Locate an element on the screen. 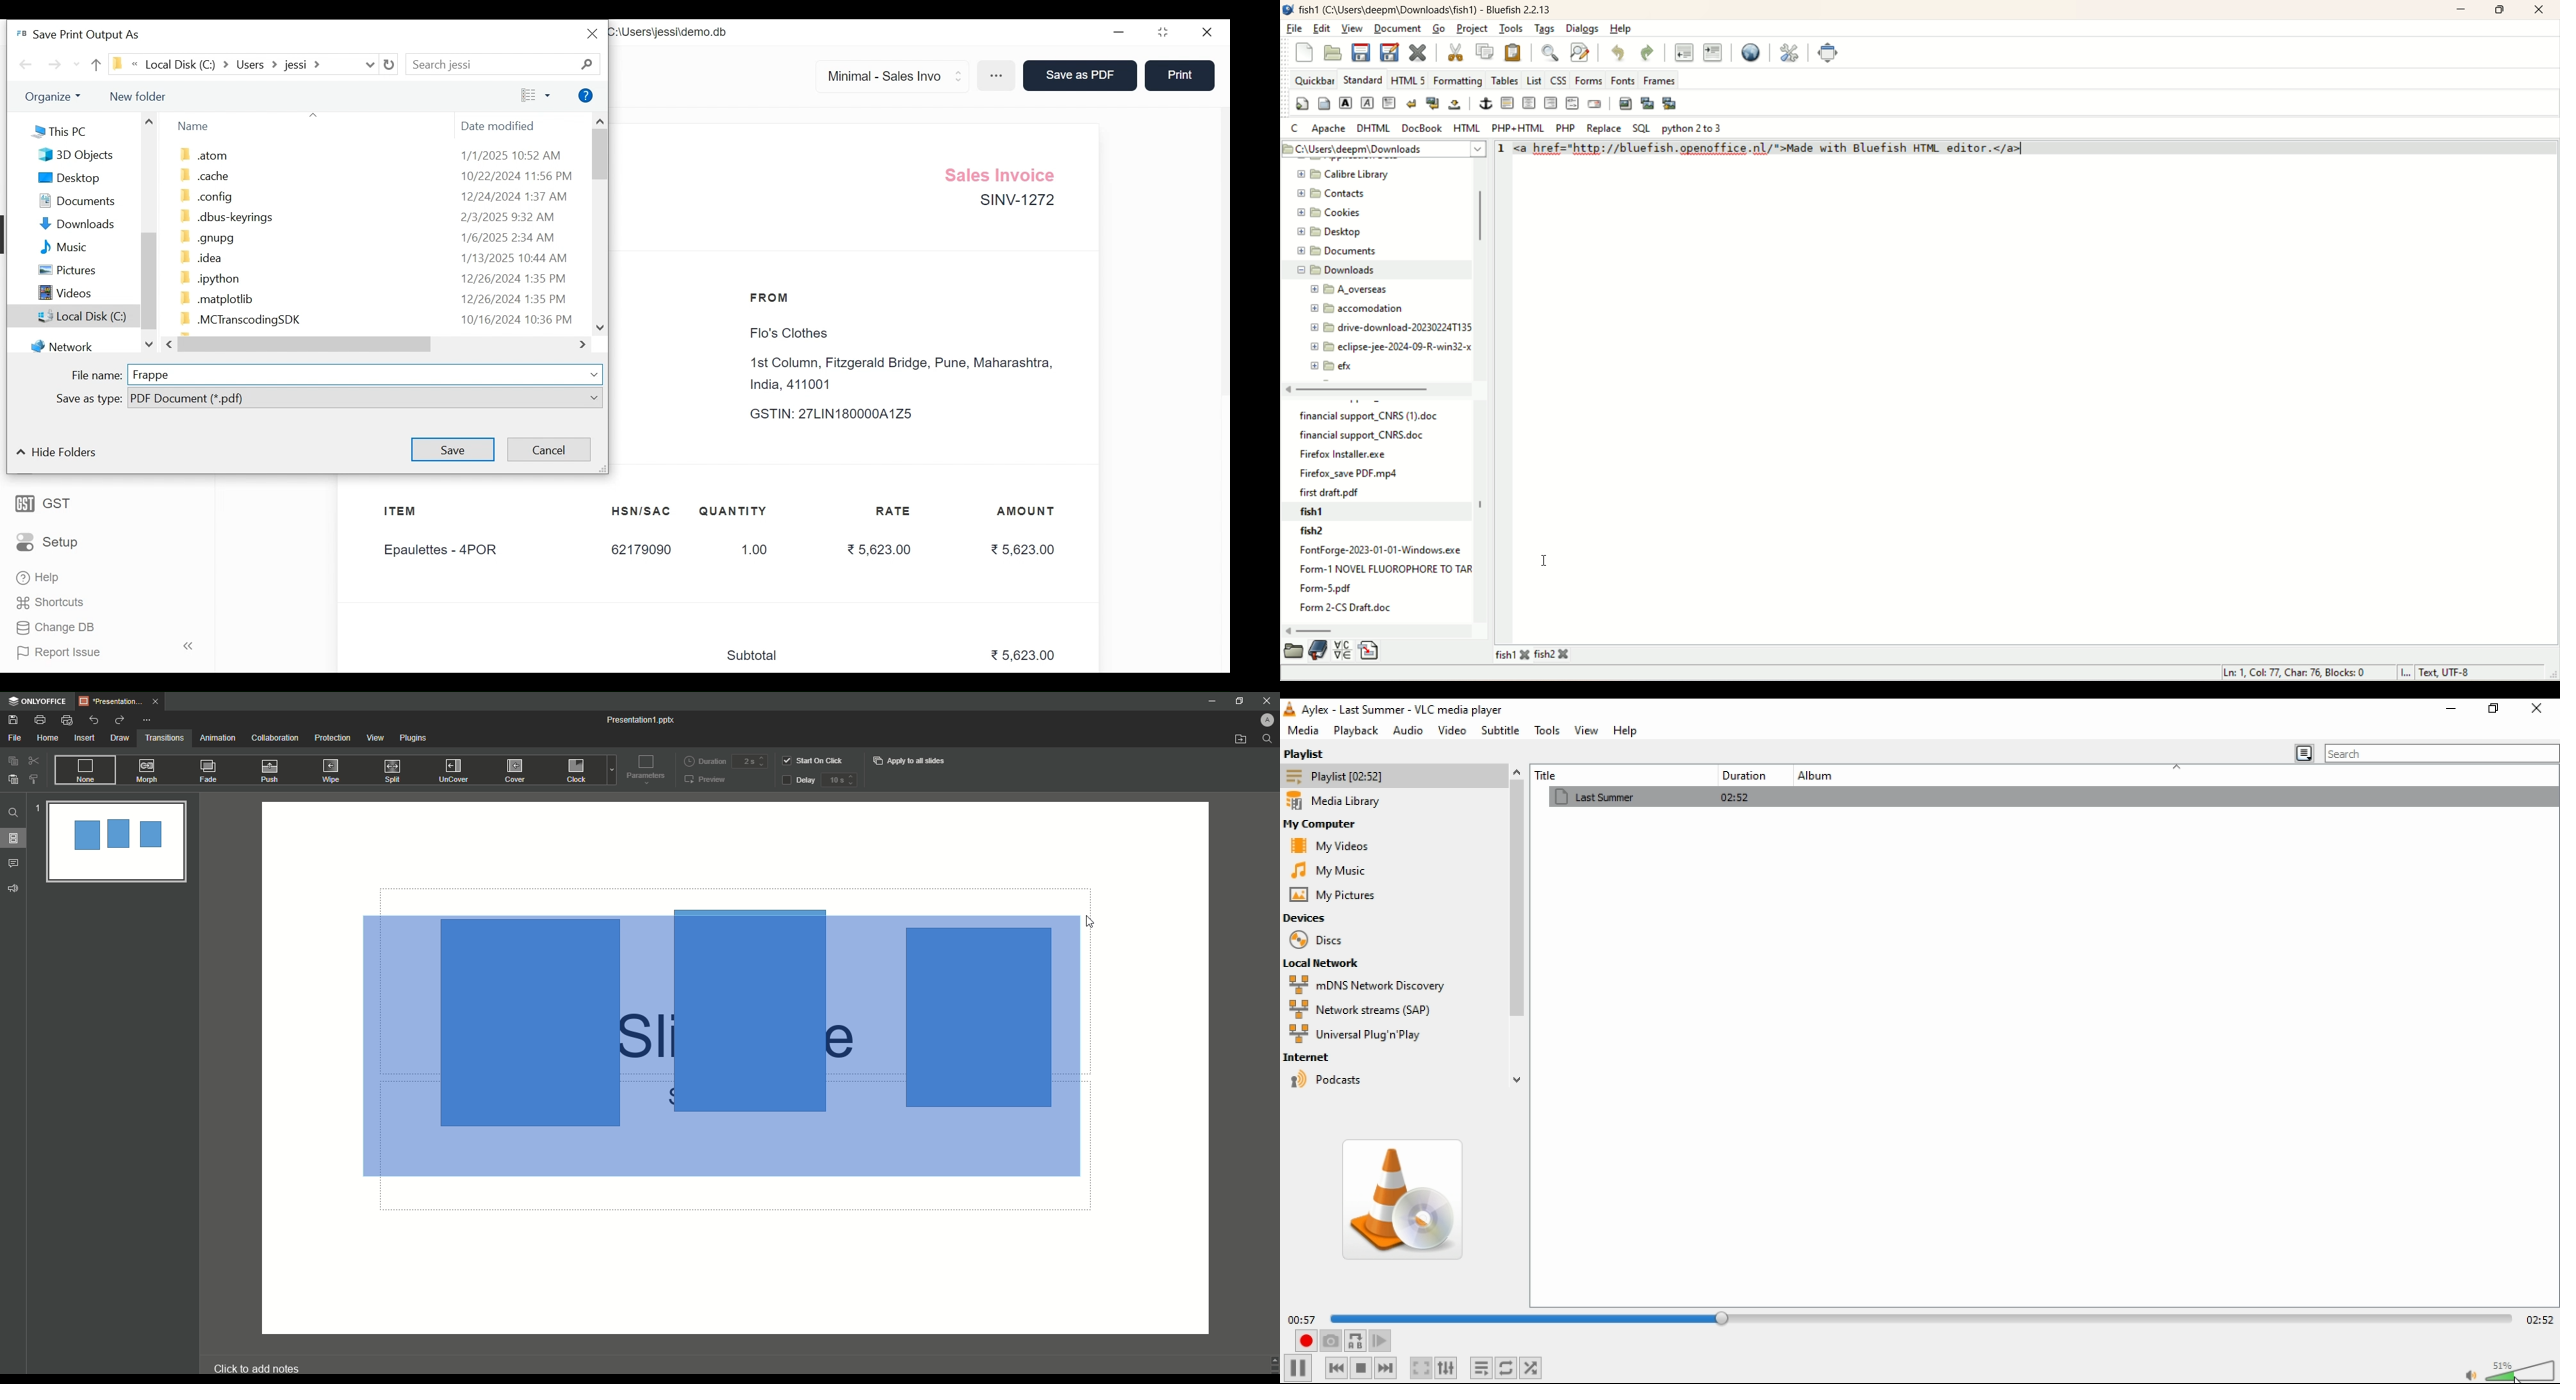 Image resolution: width=2576 pixels, height=1400 pixels. .dbus-keyrings is located at coordinates (227, 217).